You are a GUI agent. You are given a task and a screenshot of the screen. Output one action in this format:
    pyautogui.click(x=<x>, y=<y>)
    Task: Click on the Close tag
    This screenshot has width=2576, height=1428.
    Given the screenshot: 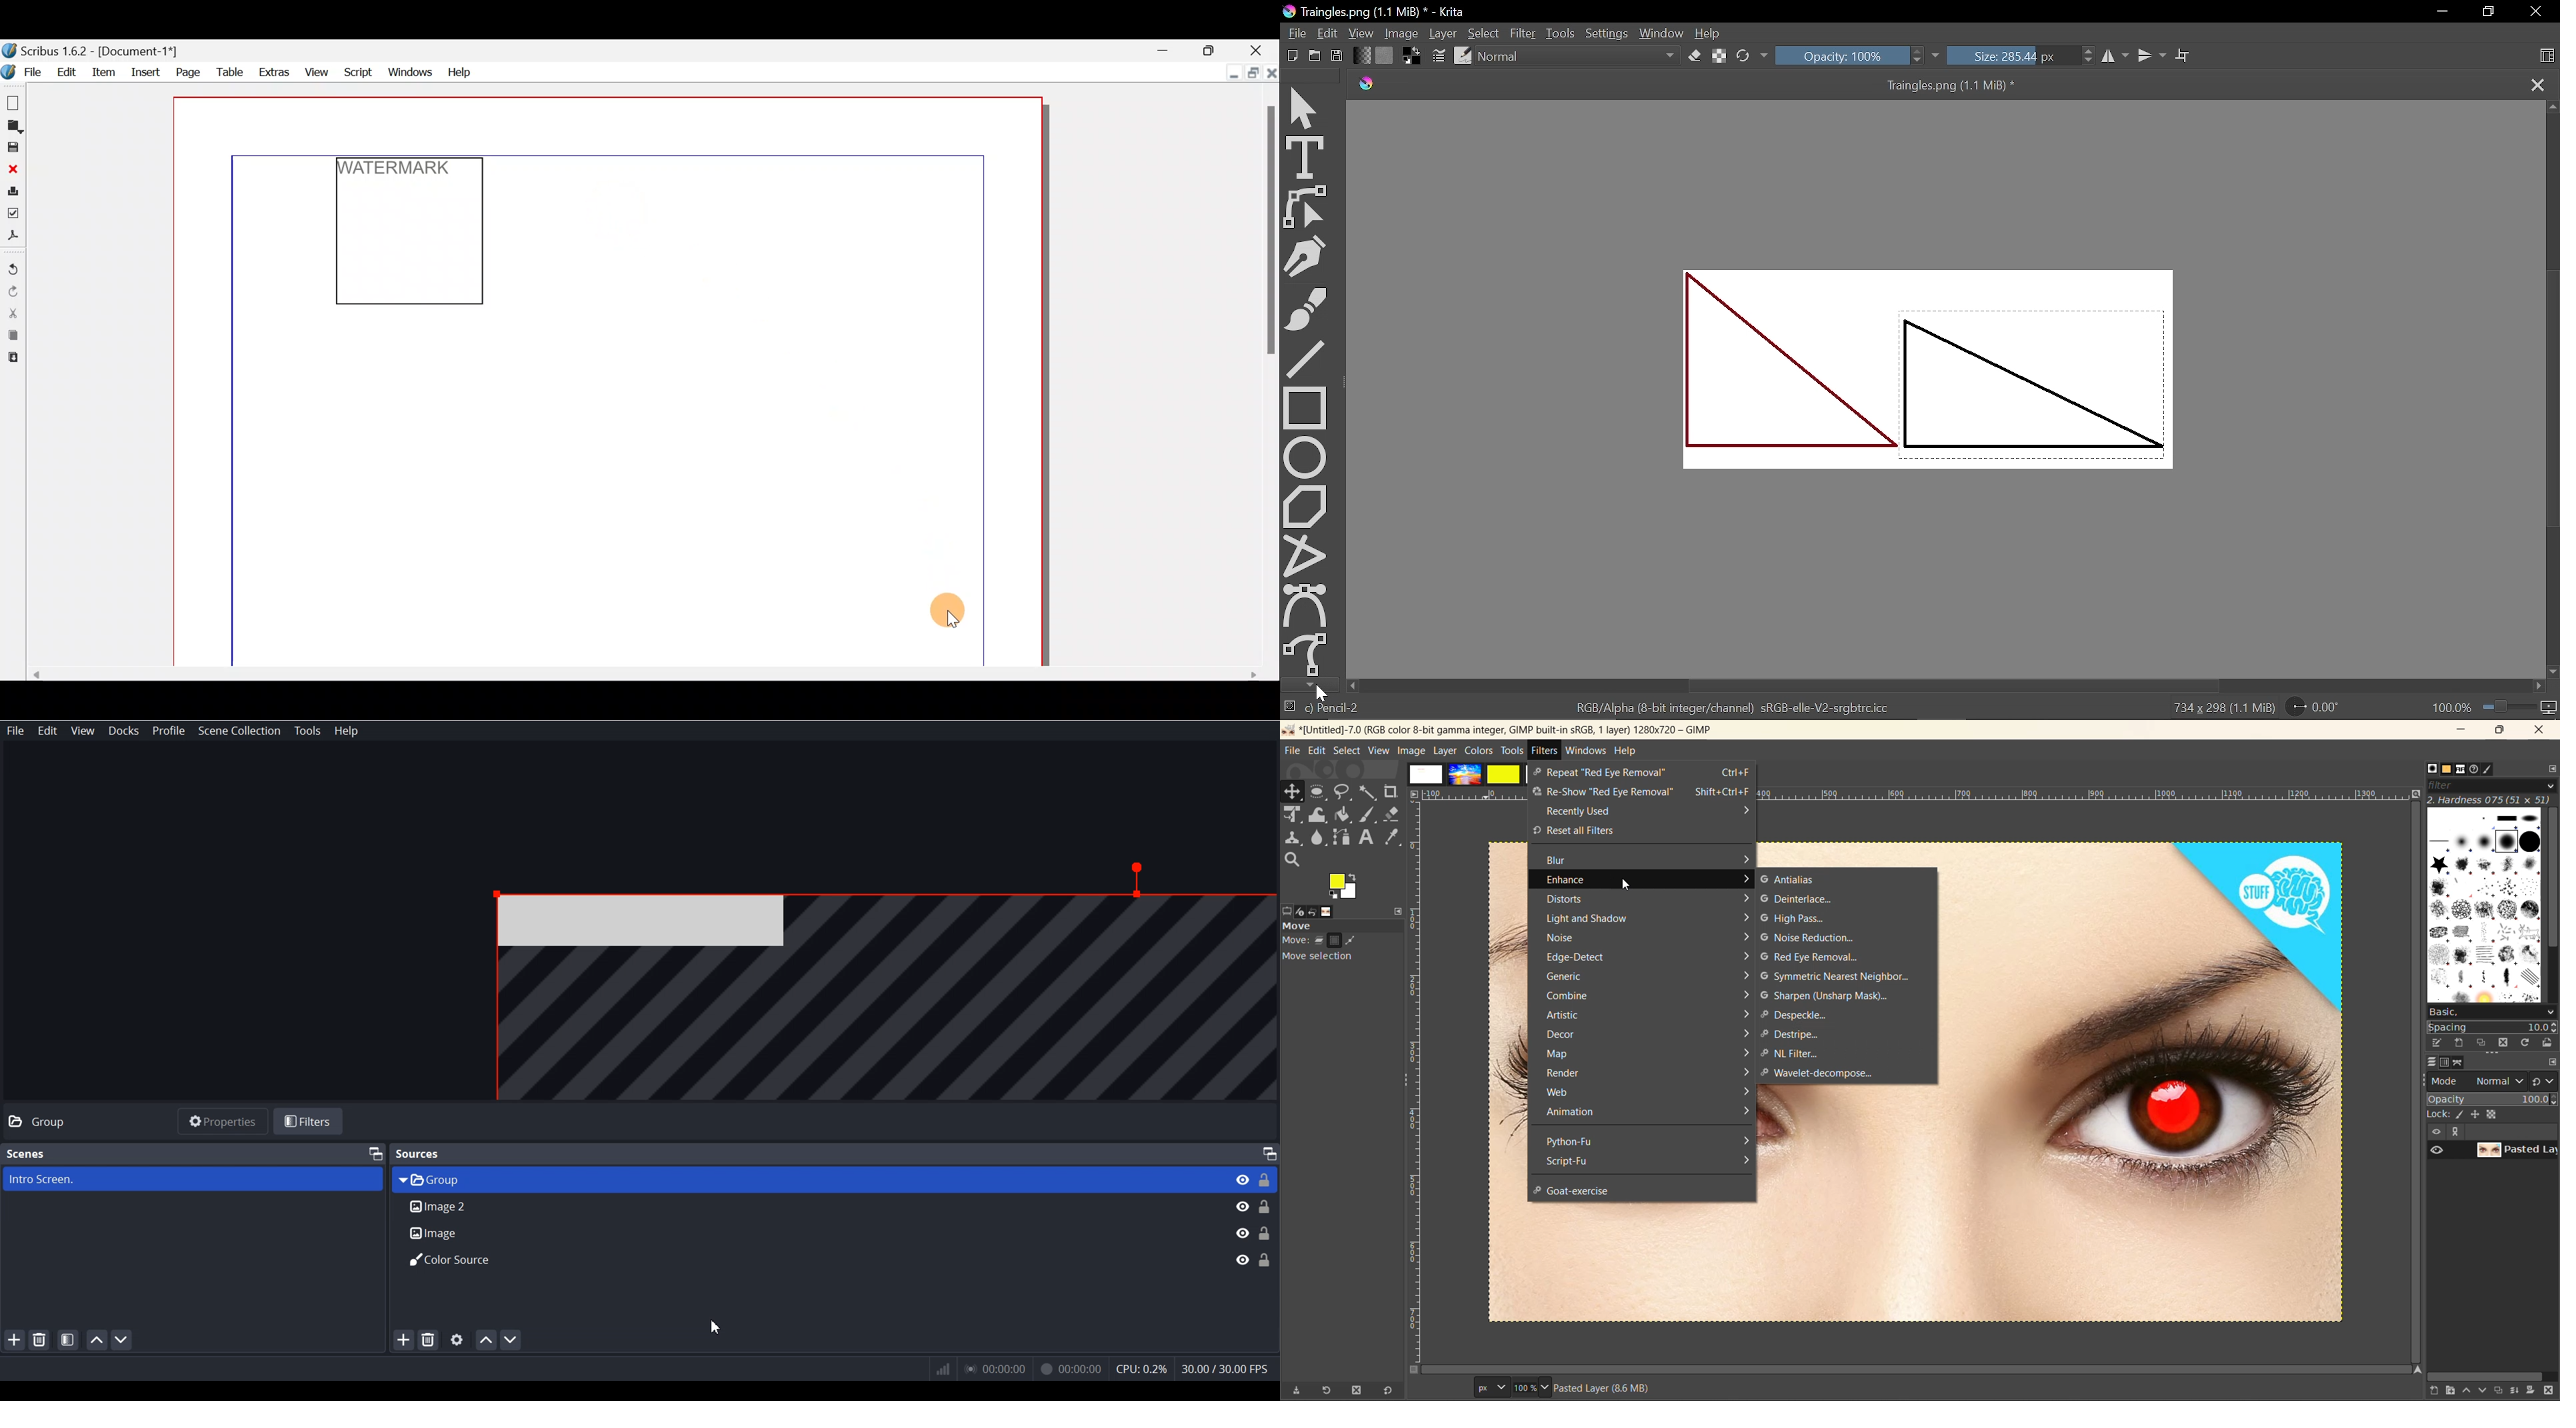 What is the action you would take?
    pyautogui.click(x=2539, y=85)
    